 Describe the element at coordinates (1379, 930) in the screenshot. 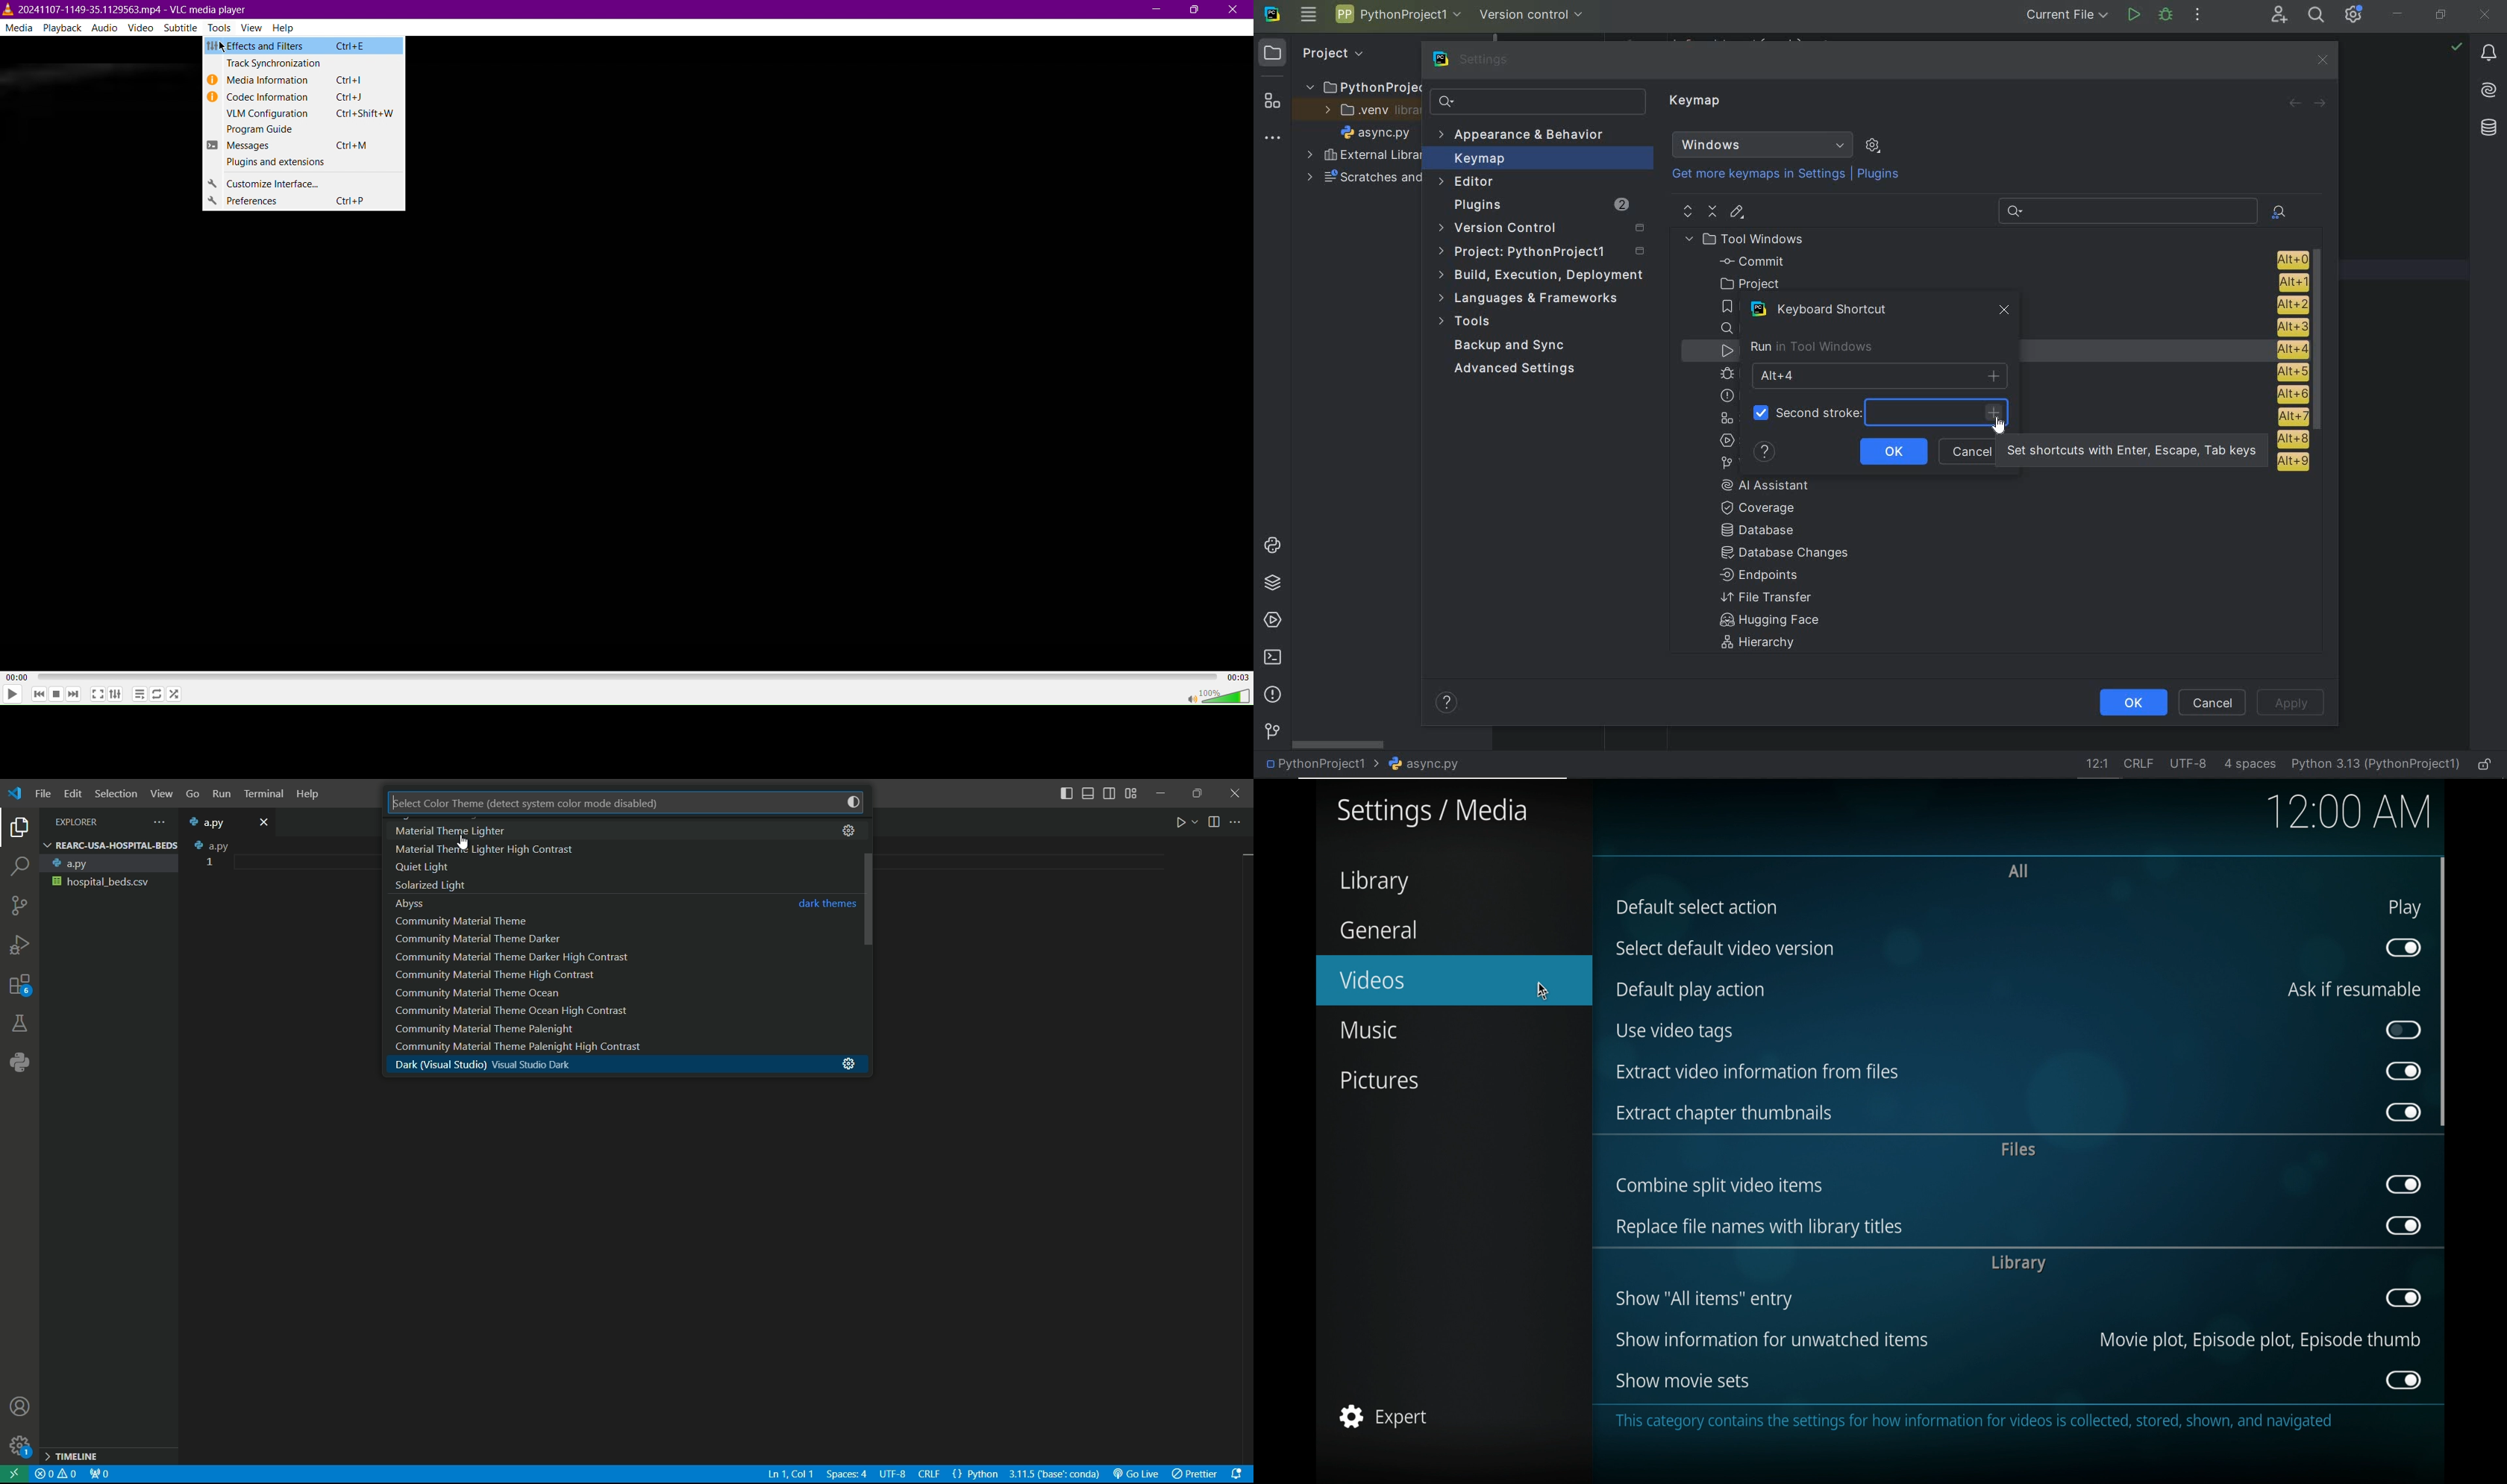

I see `general` at that location.